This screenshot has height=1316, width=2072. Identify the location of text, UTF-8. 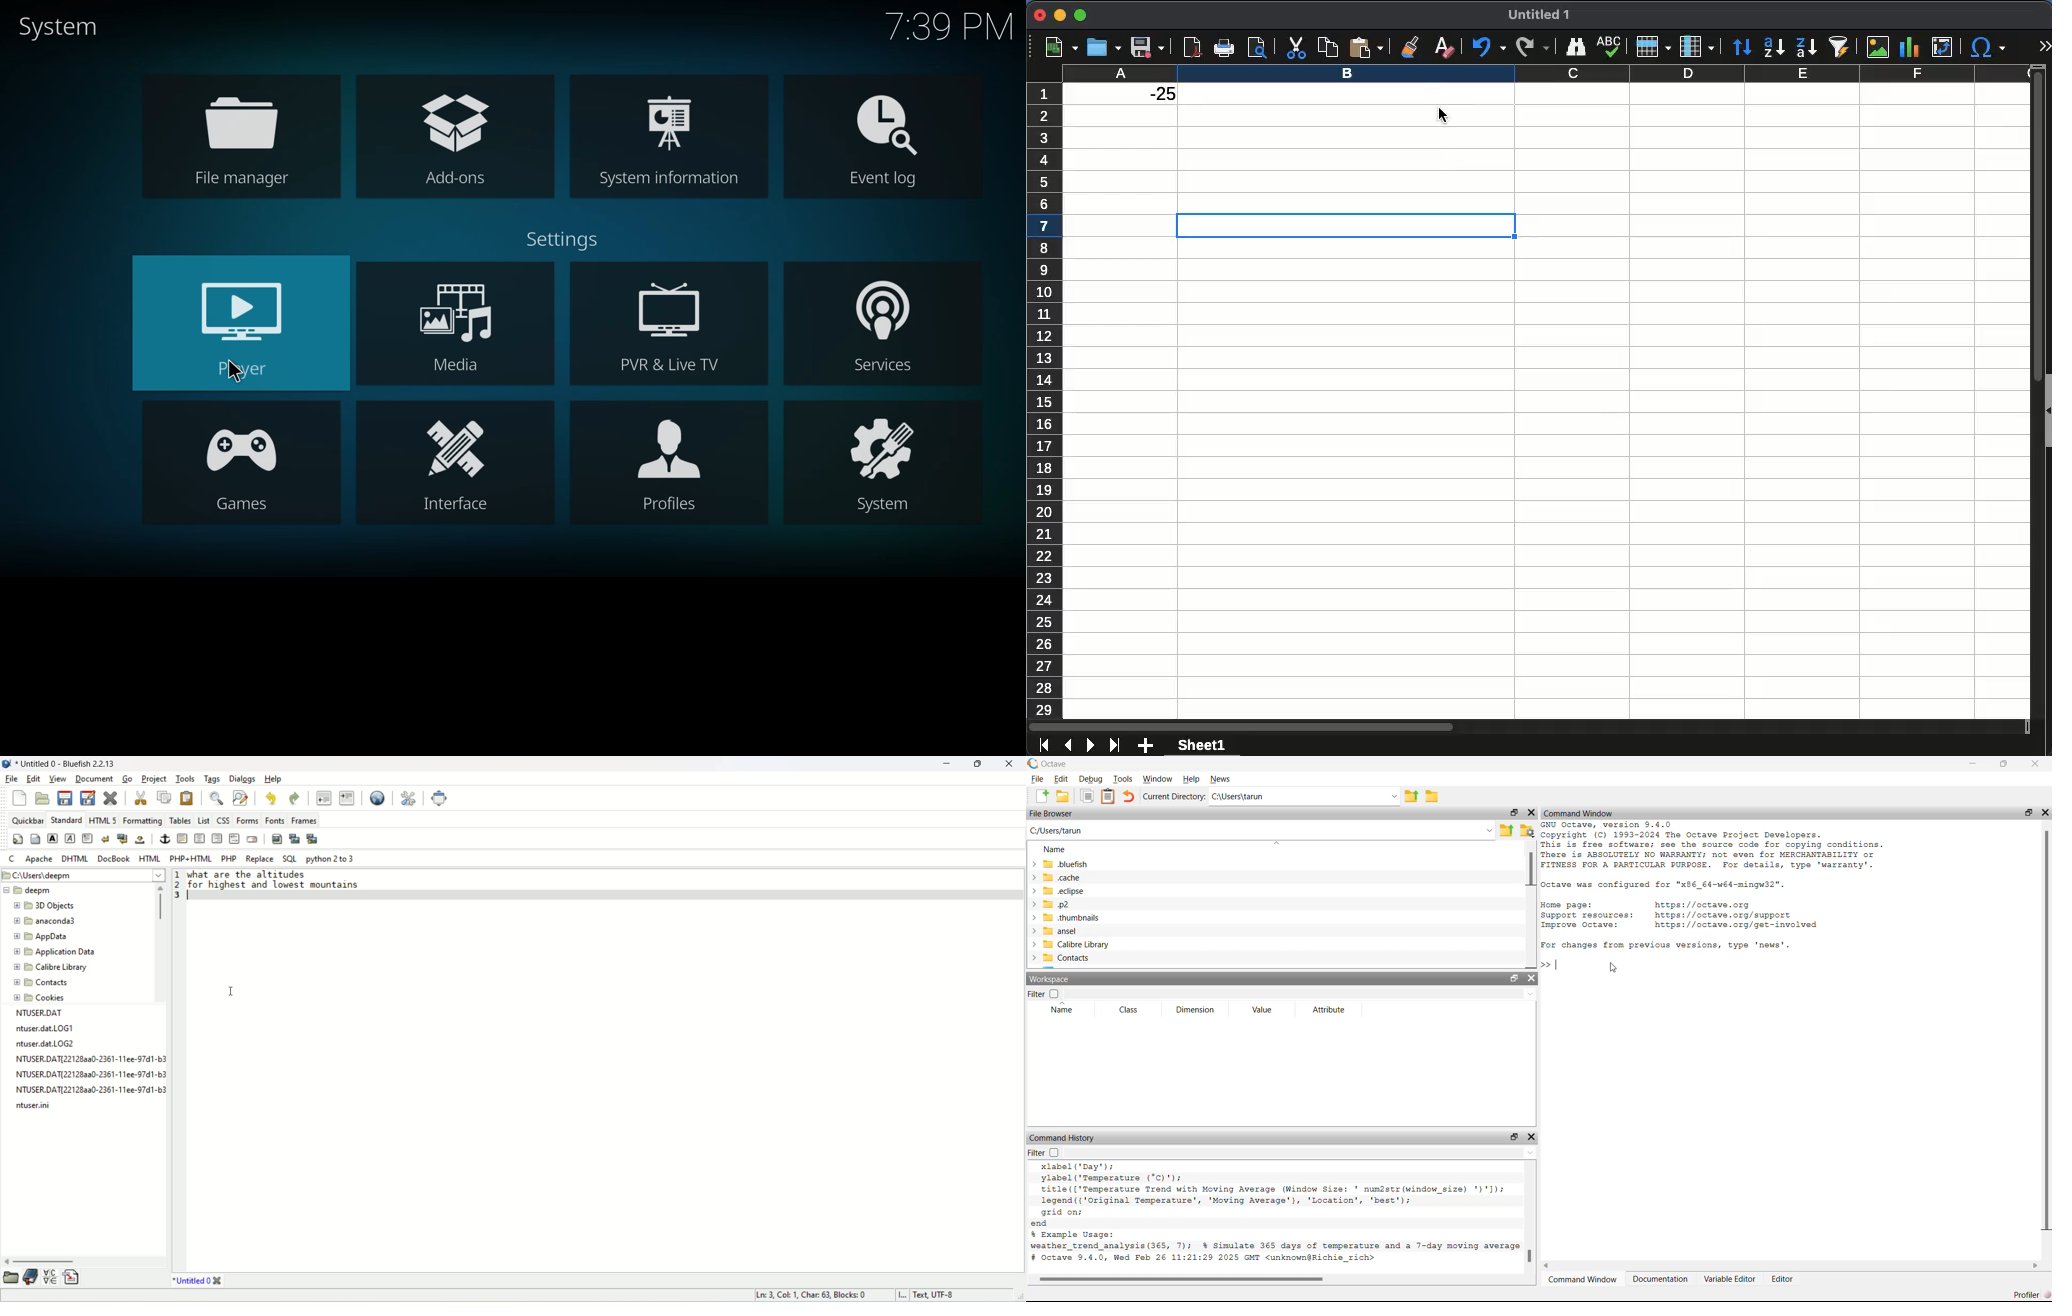
(941, 1296).